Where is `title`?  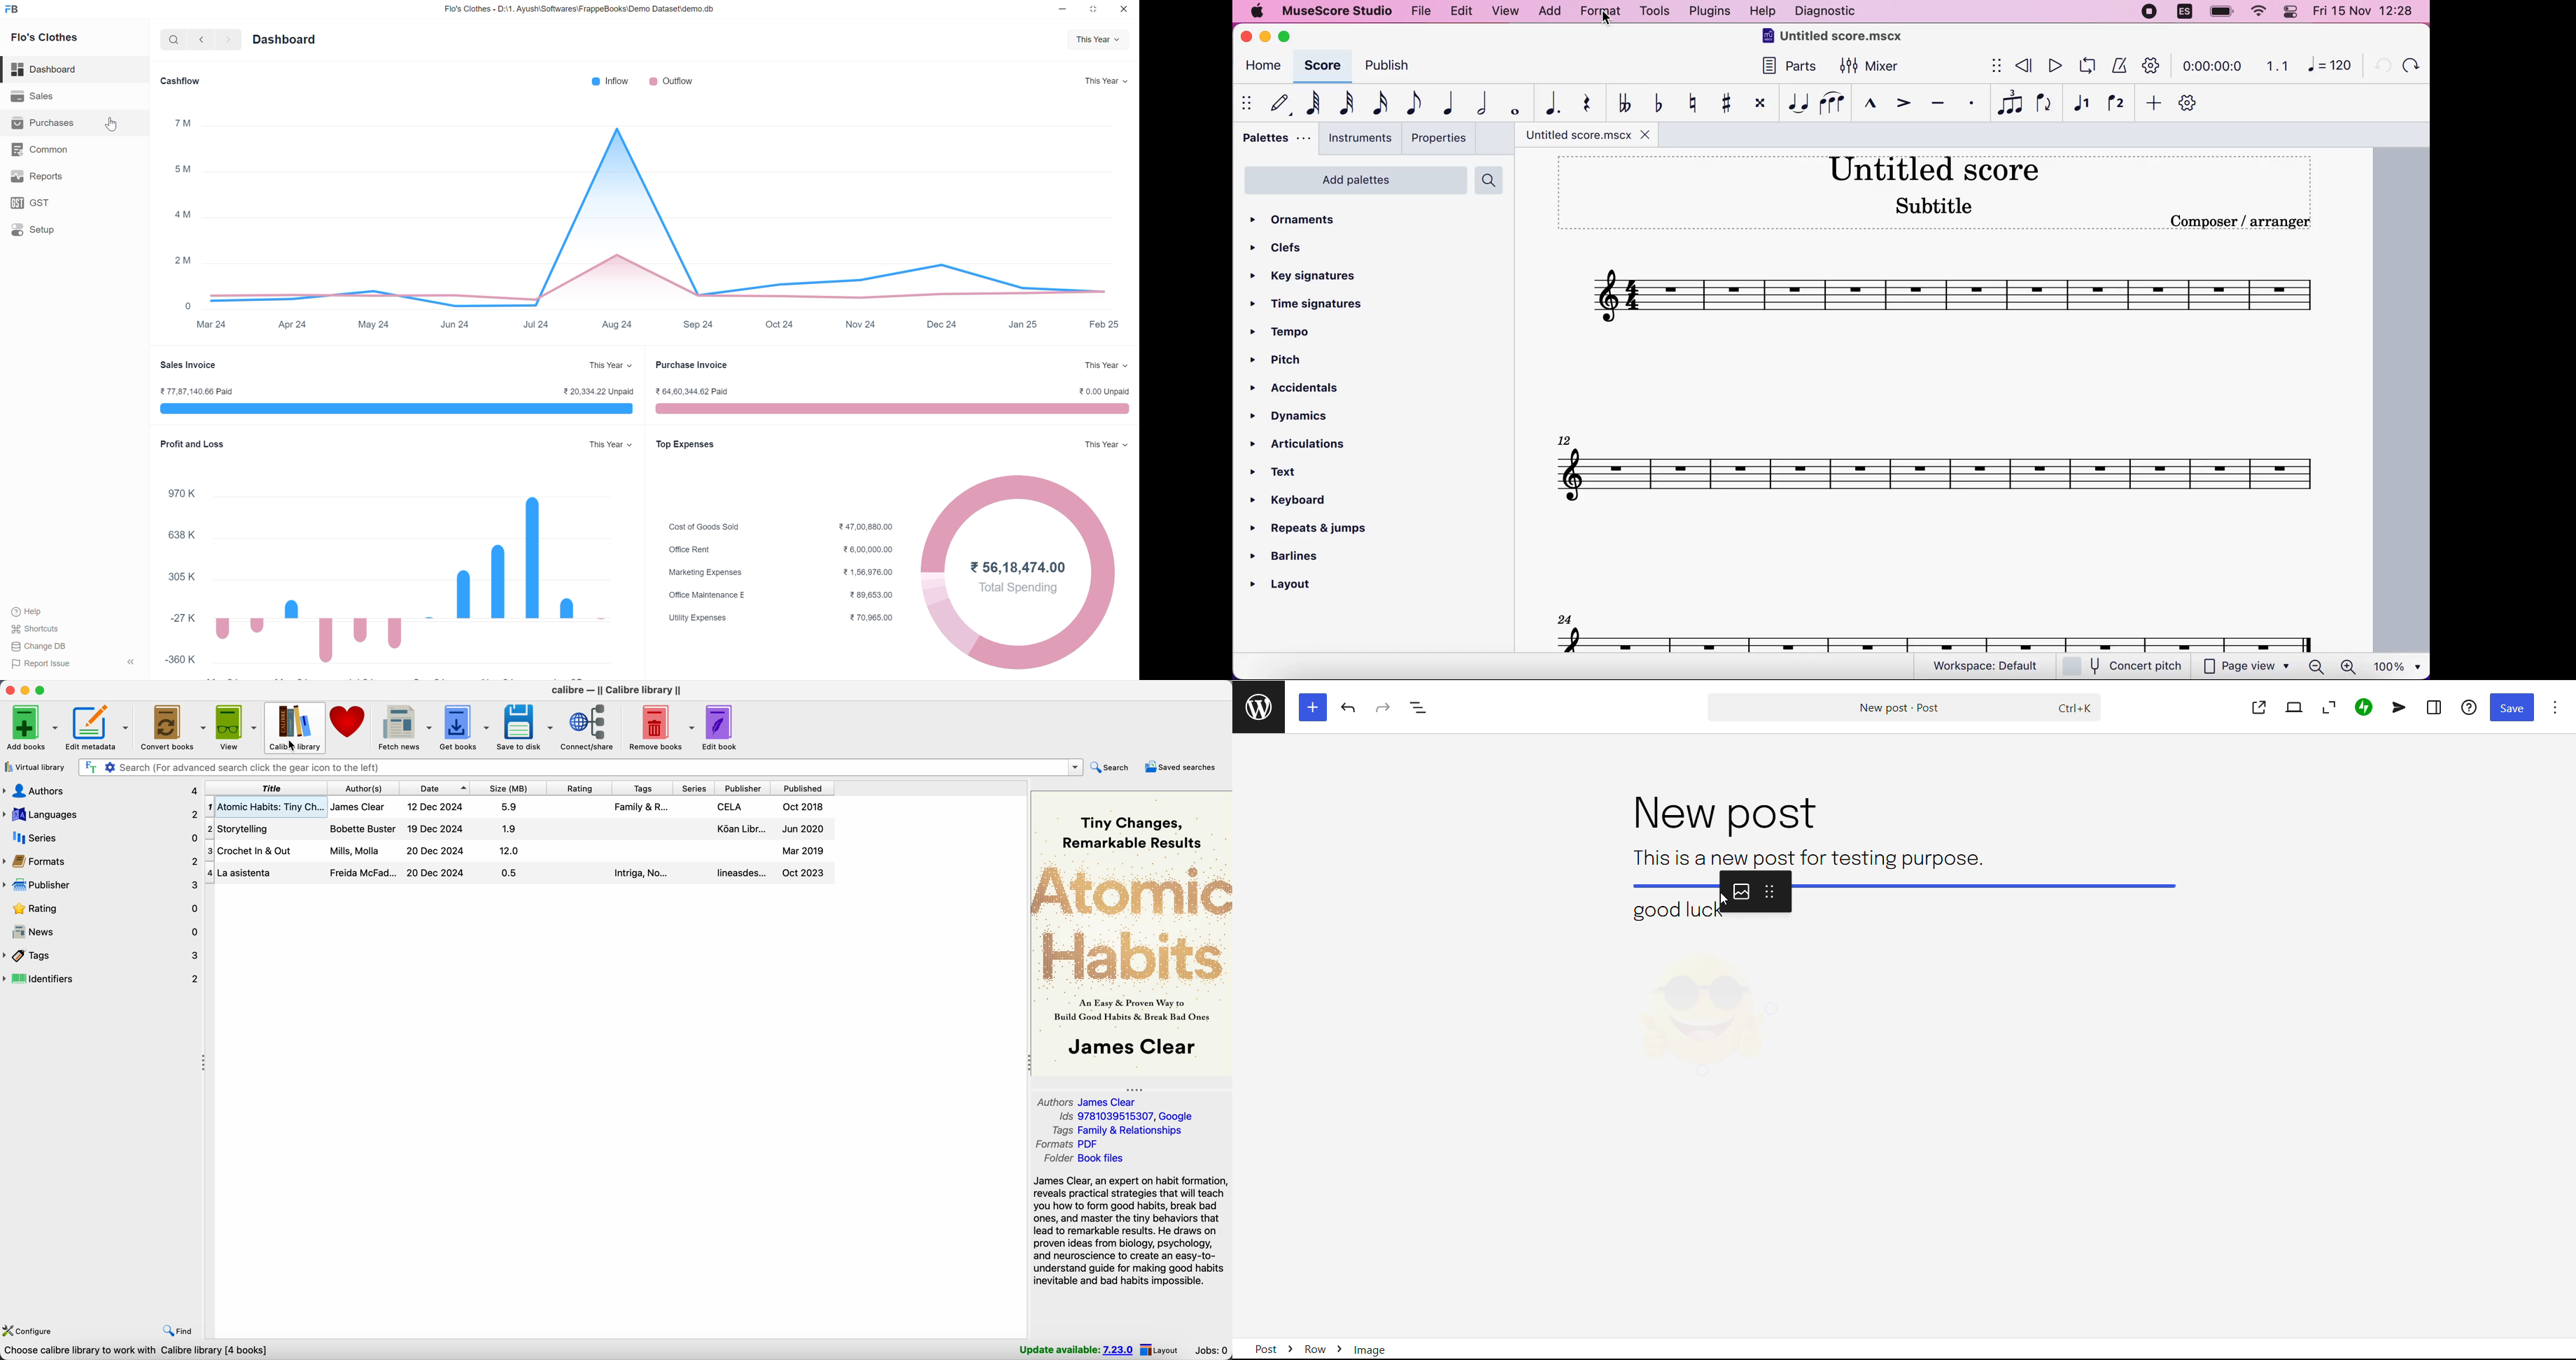
title is located at coordinates (1836, 38).